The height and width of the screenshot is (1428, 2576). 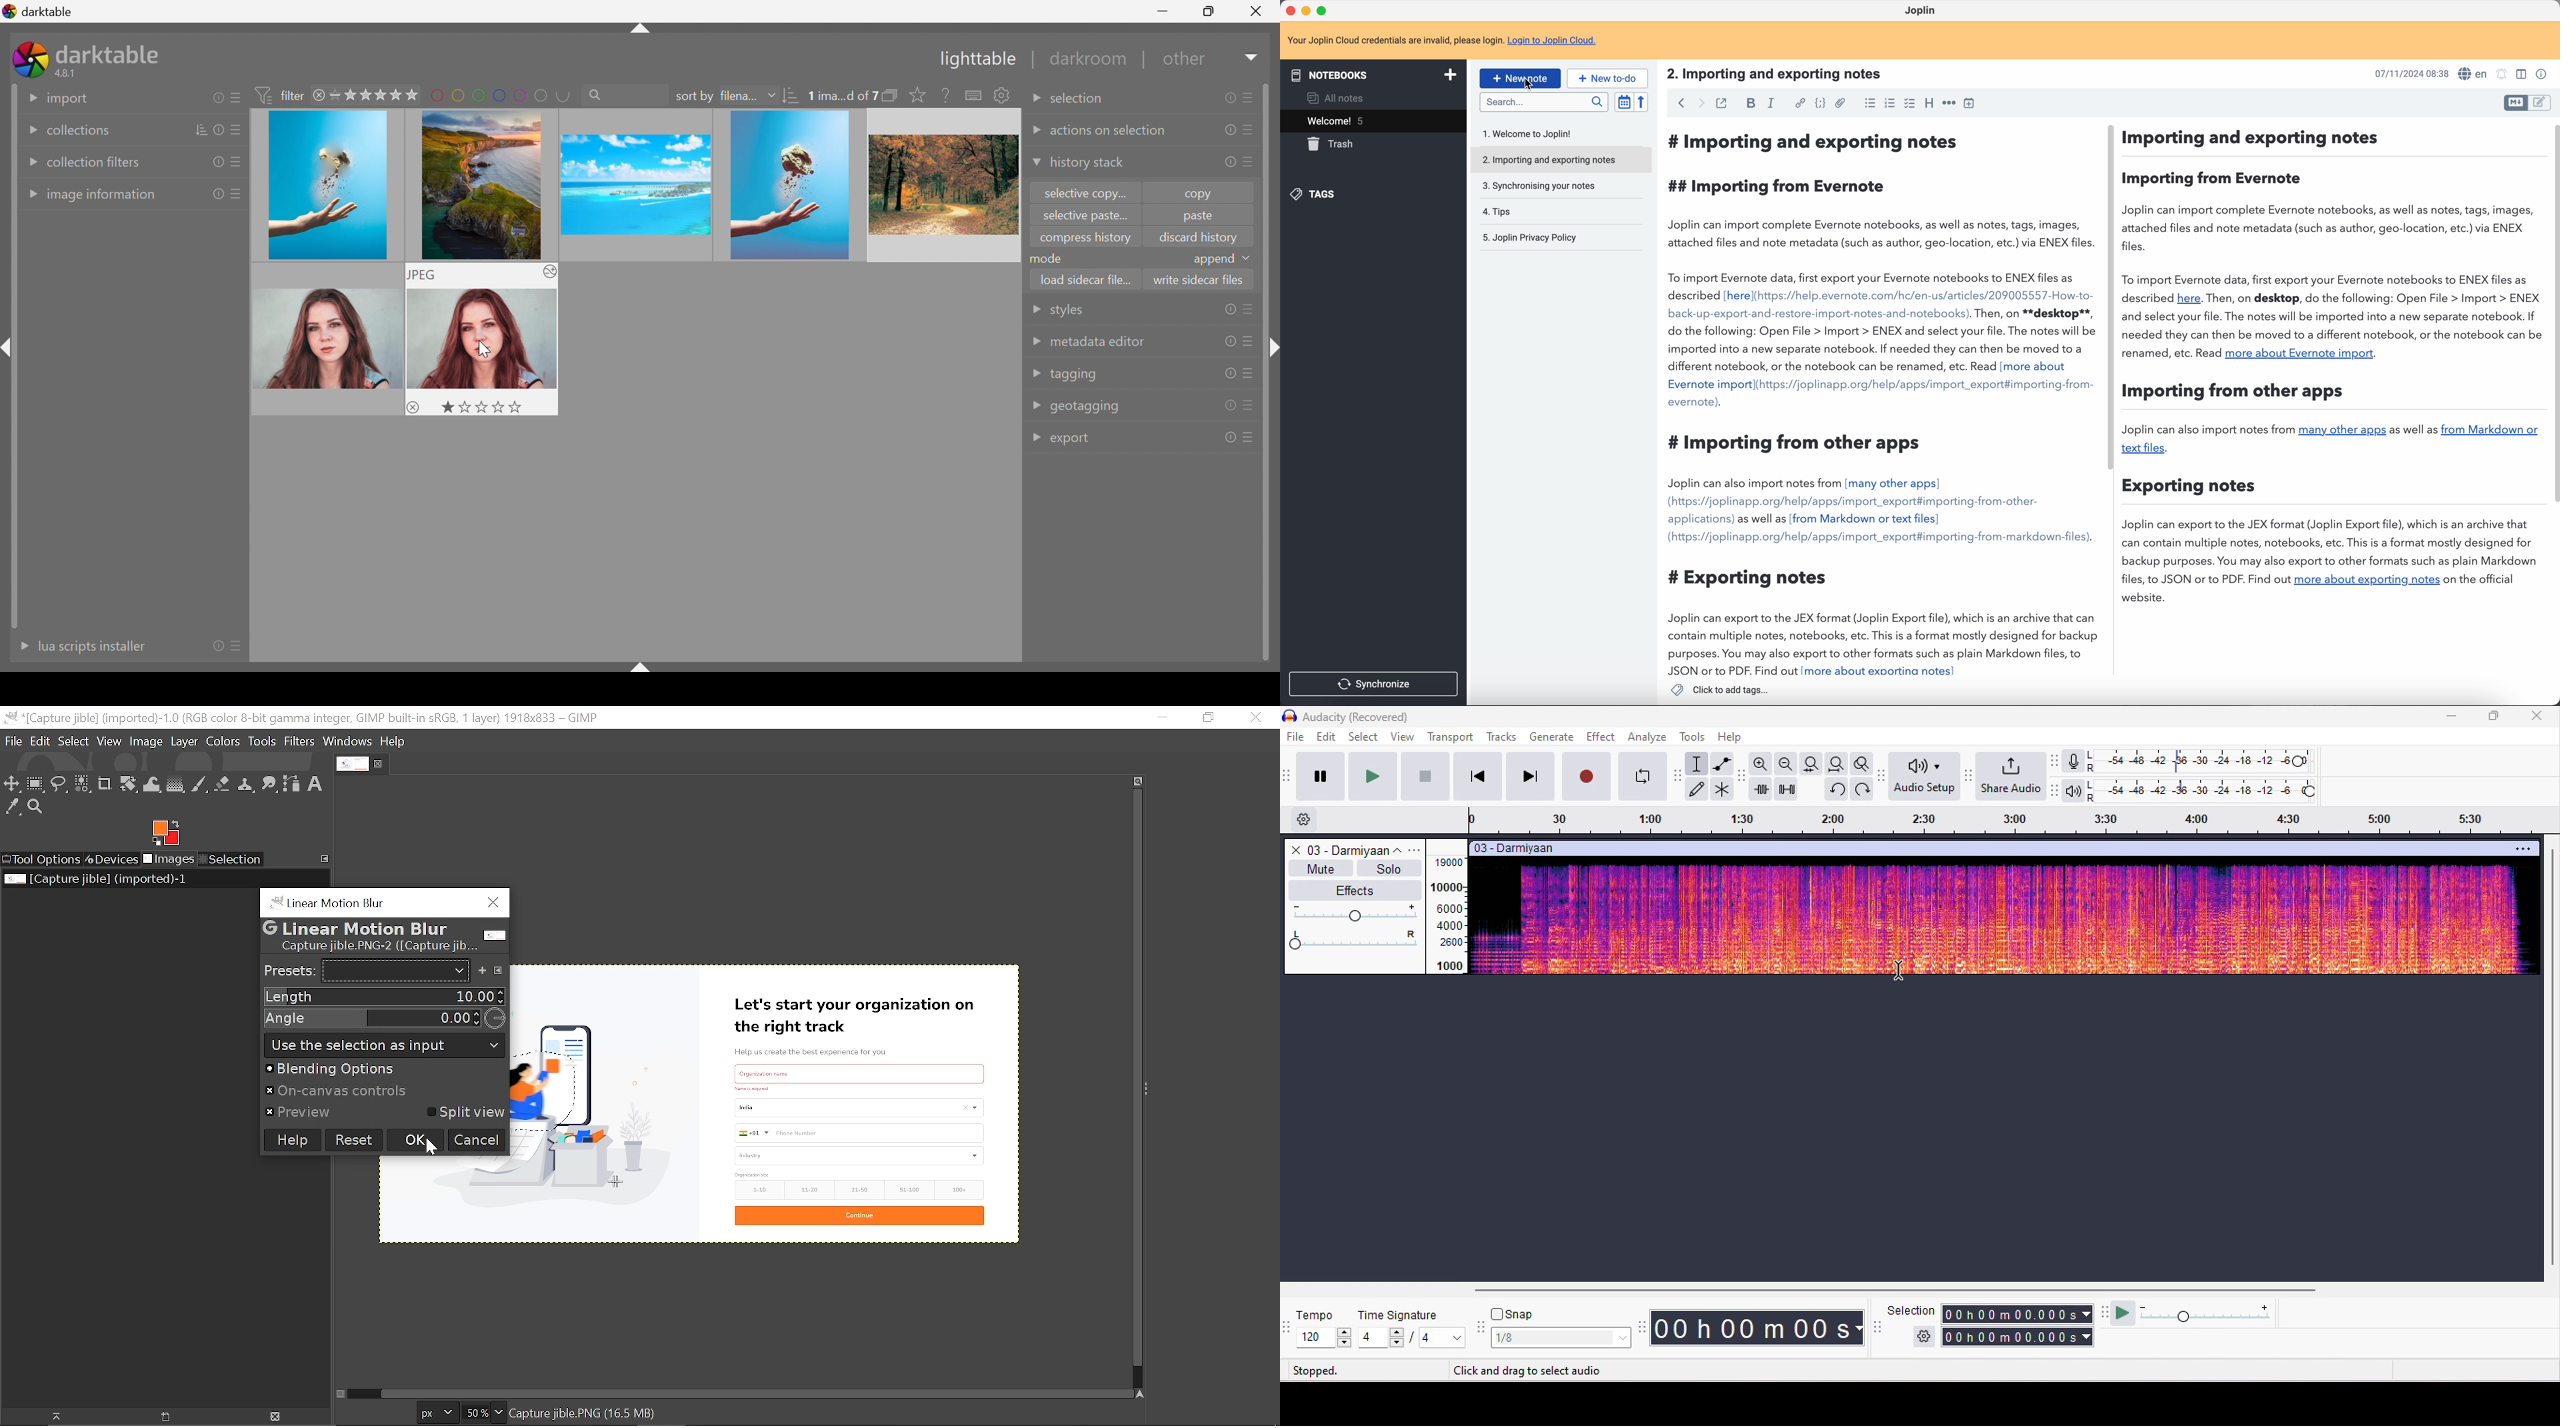 What do you see at coordinates (551, 273) in the screenshot?
I see `More options` at bounding box center [551, 273].